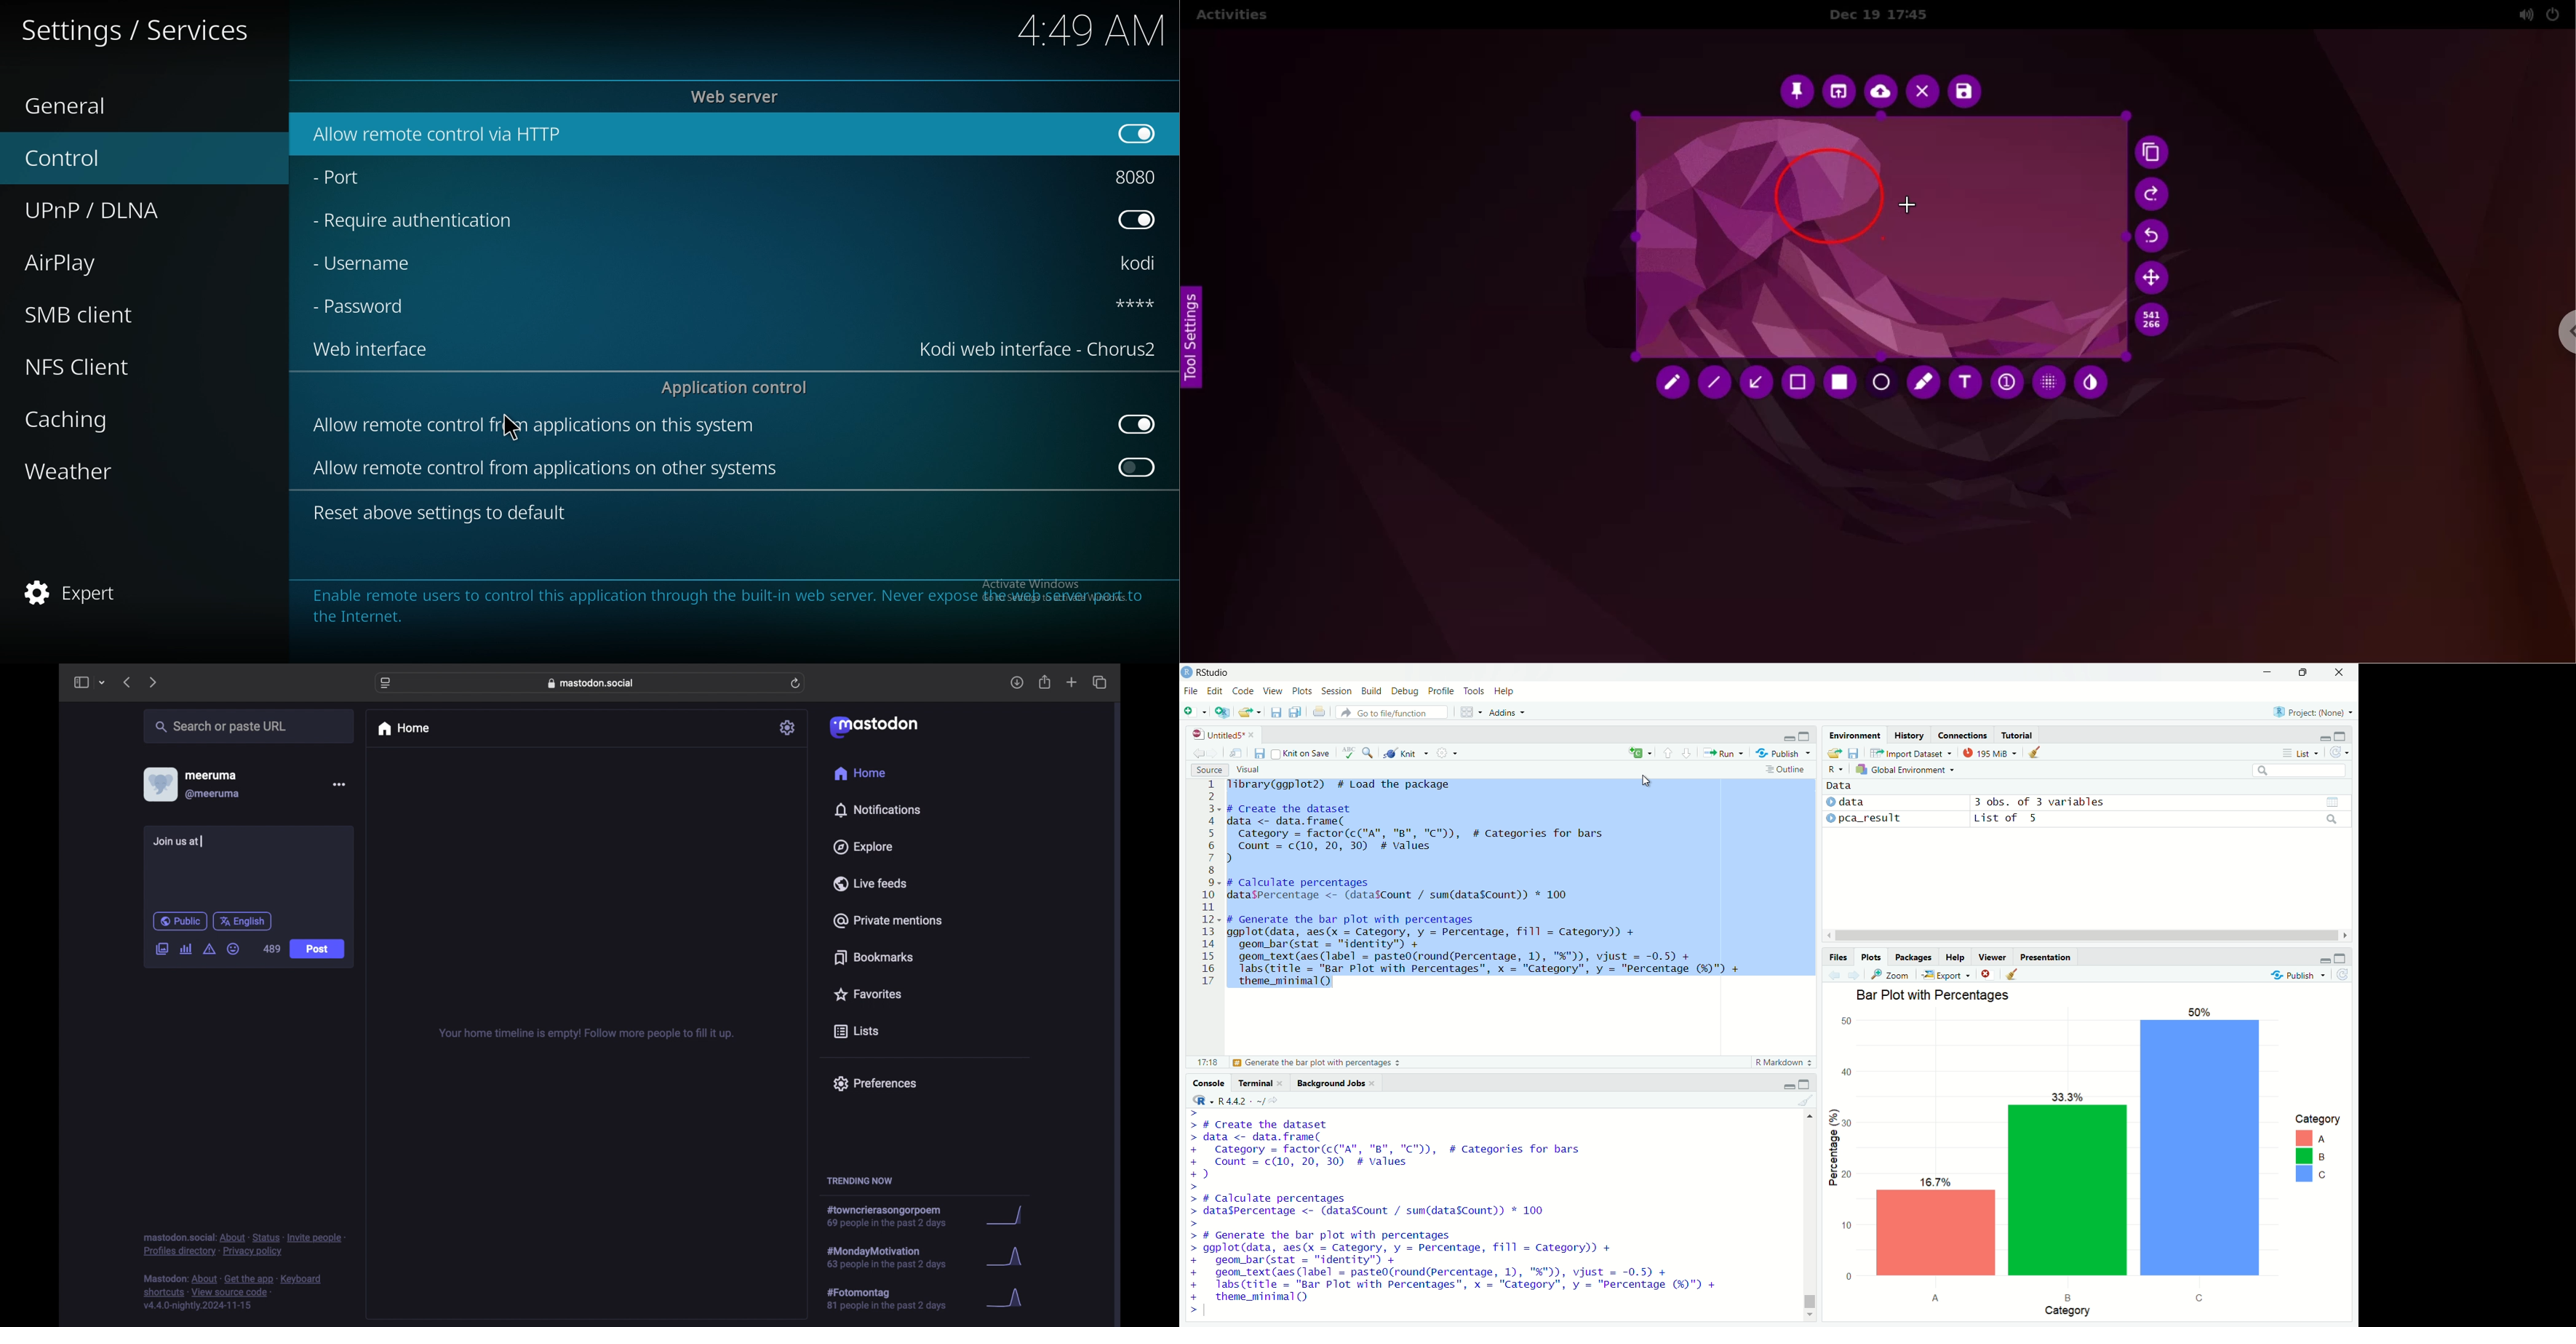 This screenshot has height=1344, width=2576. Describe the element at coordinates (1141, 177) in the screenshot. I see `port` at that location.